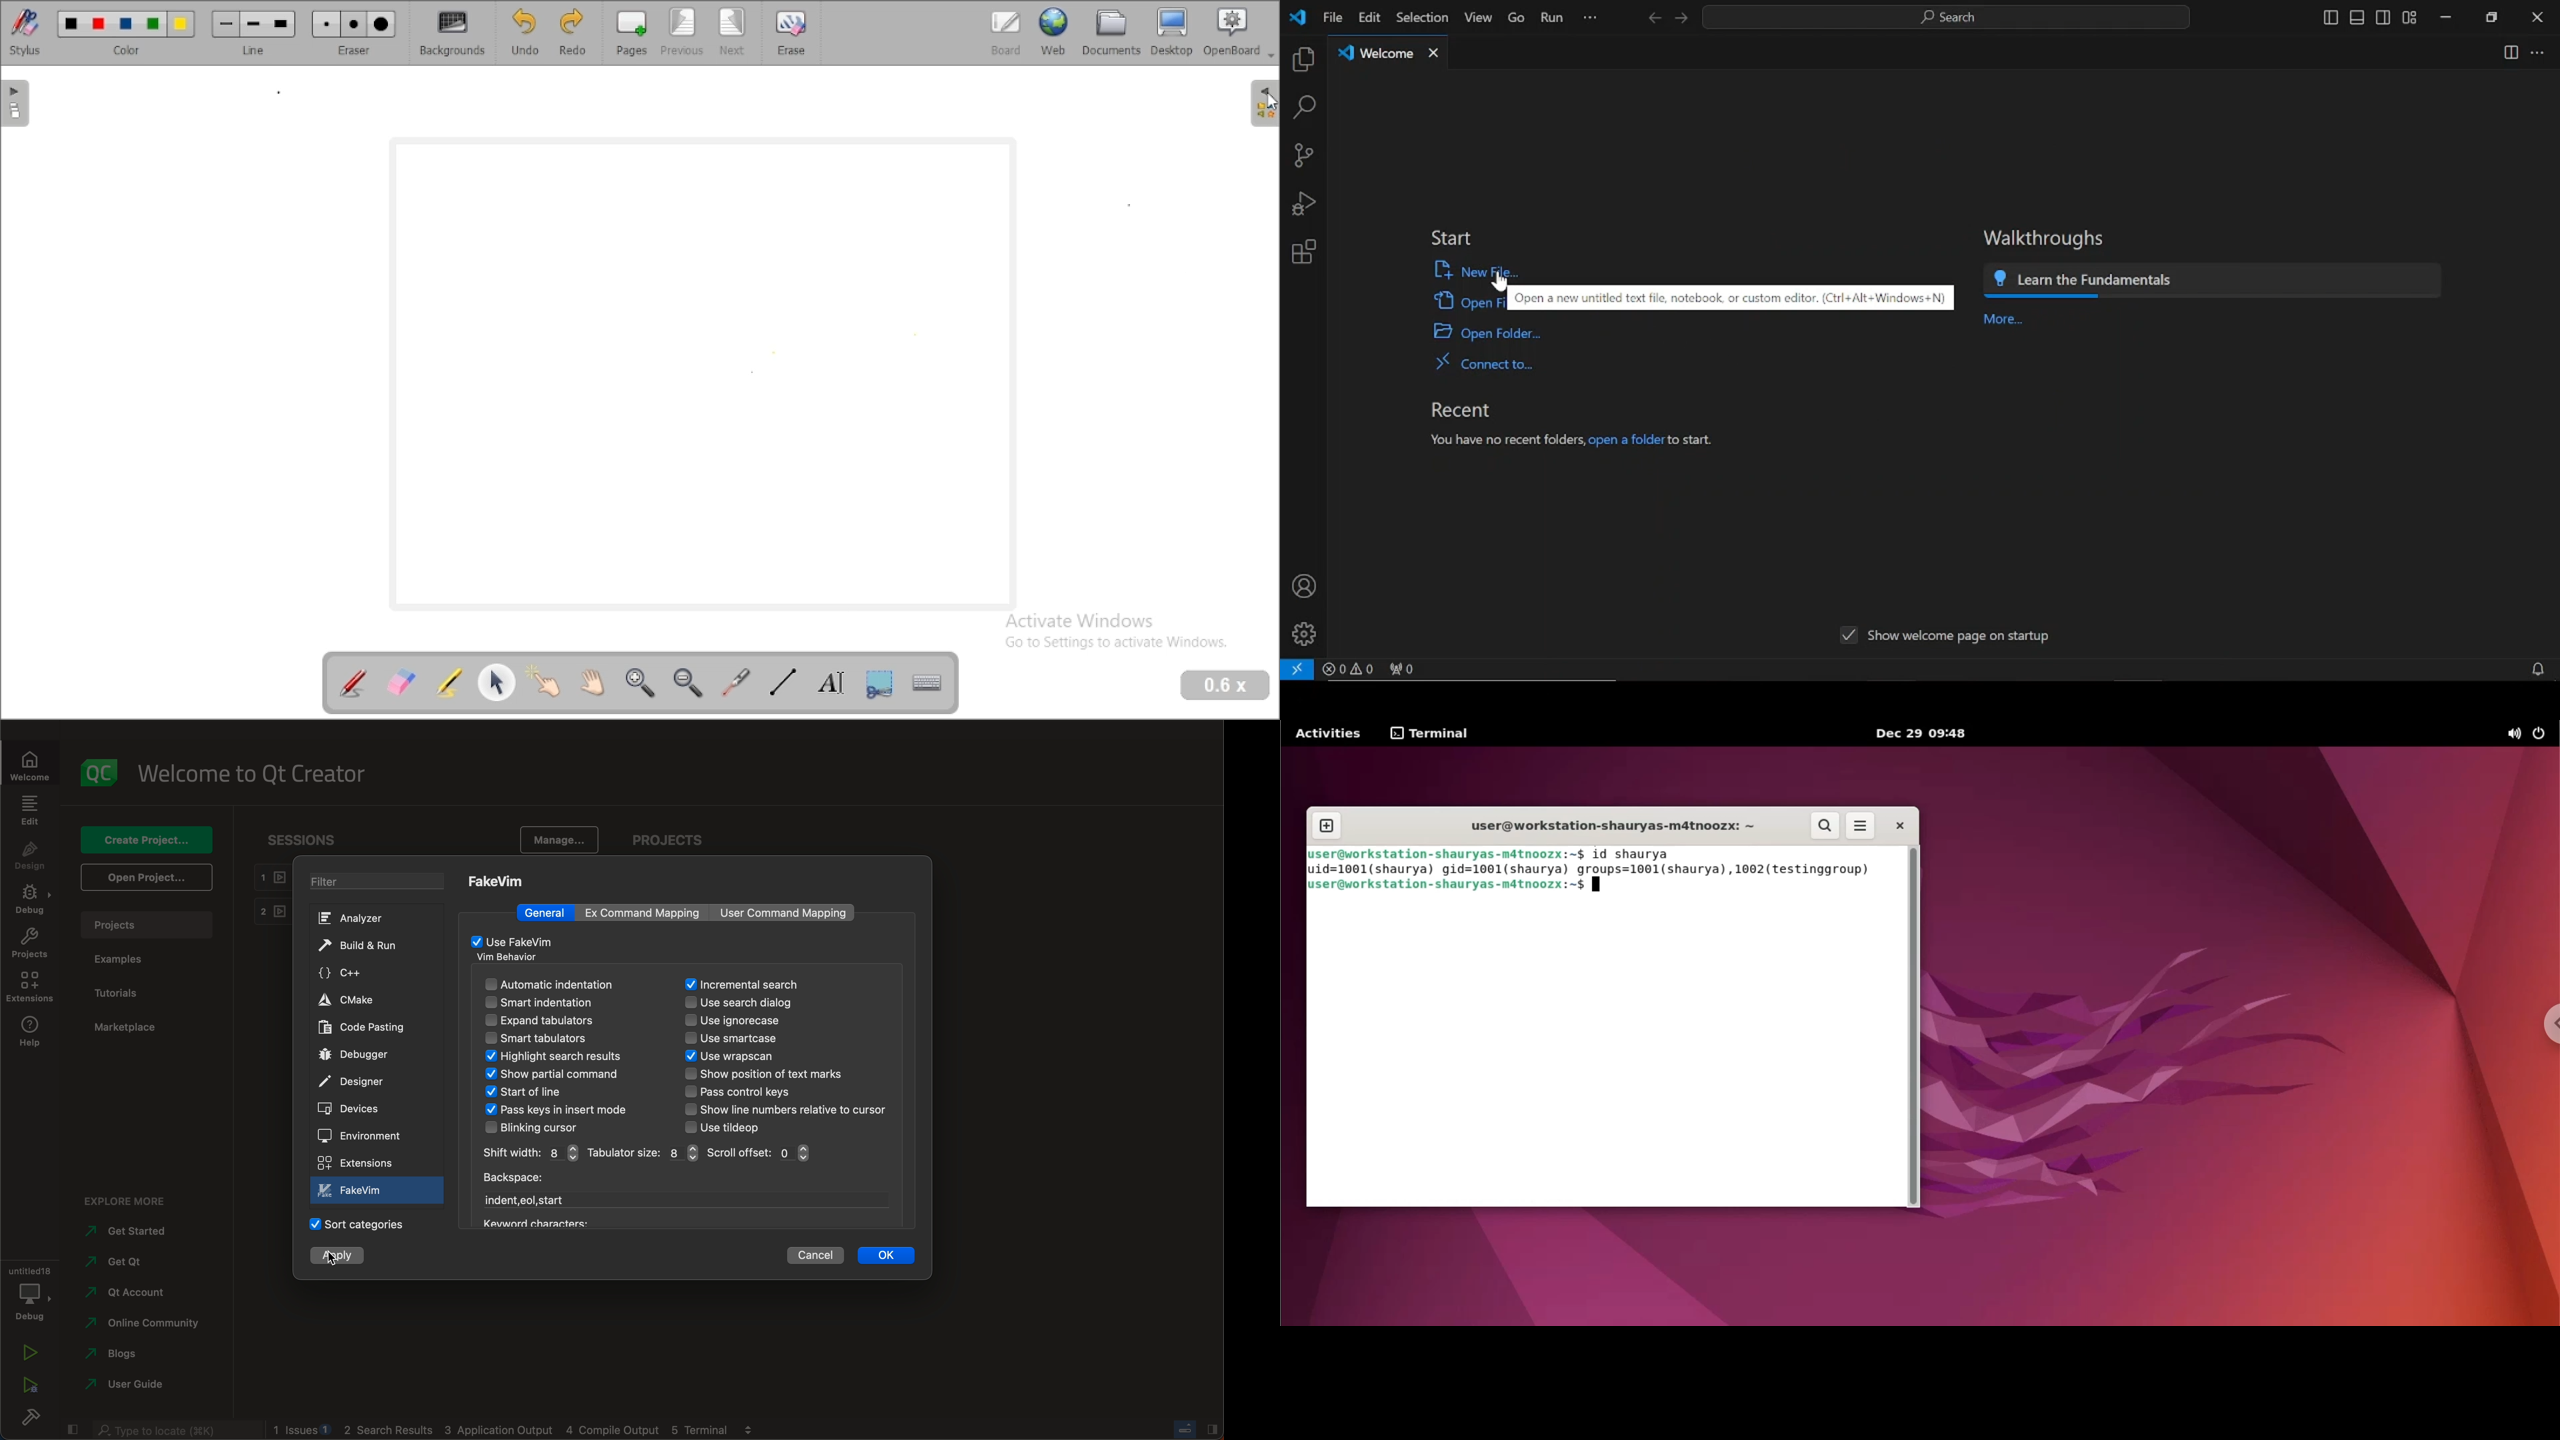 This screenshot has width=2576, height=1456. What do you see at coordinates (1442, 735) in the screenshot?
I see `terminal` at bounding box center [1442, 735].